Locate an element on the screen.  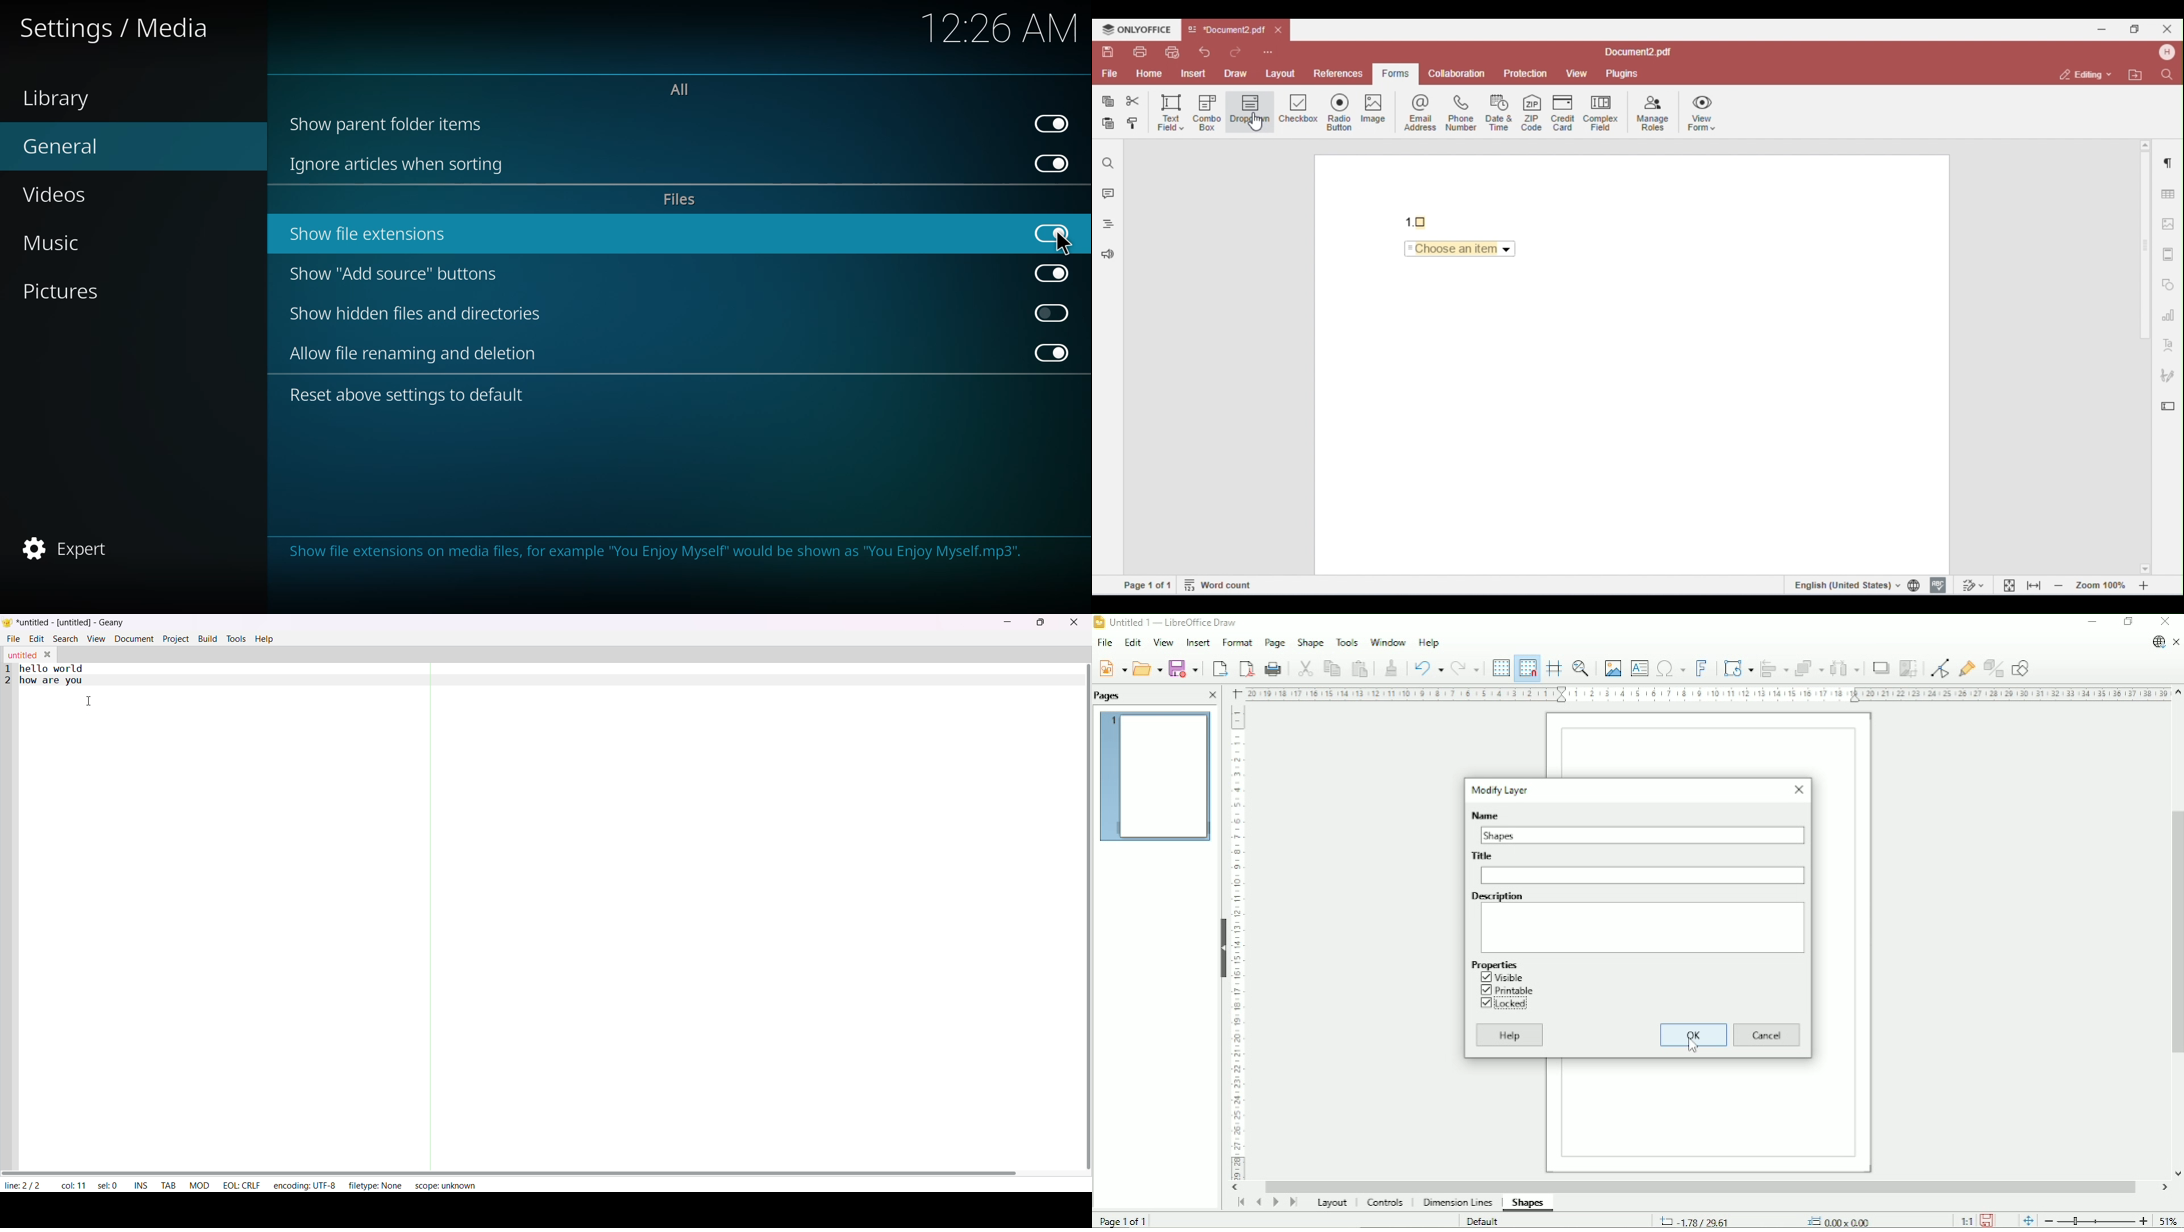
Hide is located at coordinates (1222, 946).